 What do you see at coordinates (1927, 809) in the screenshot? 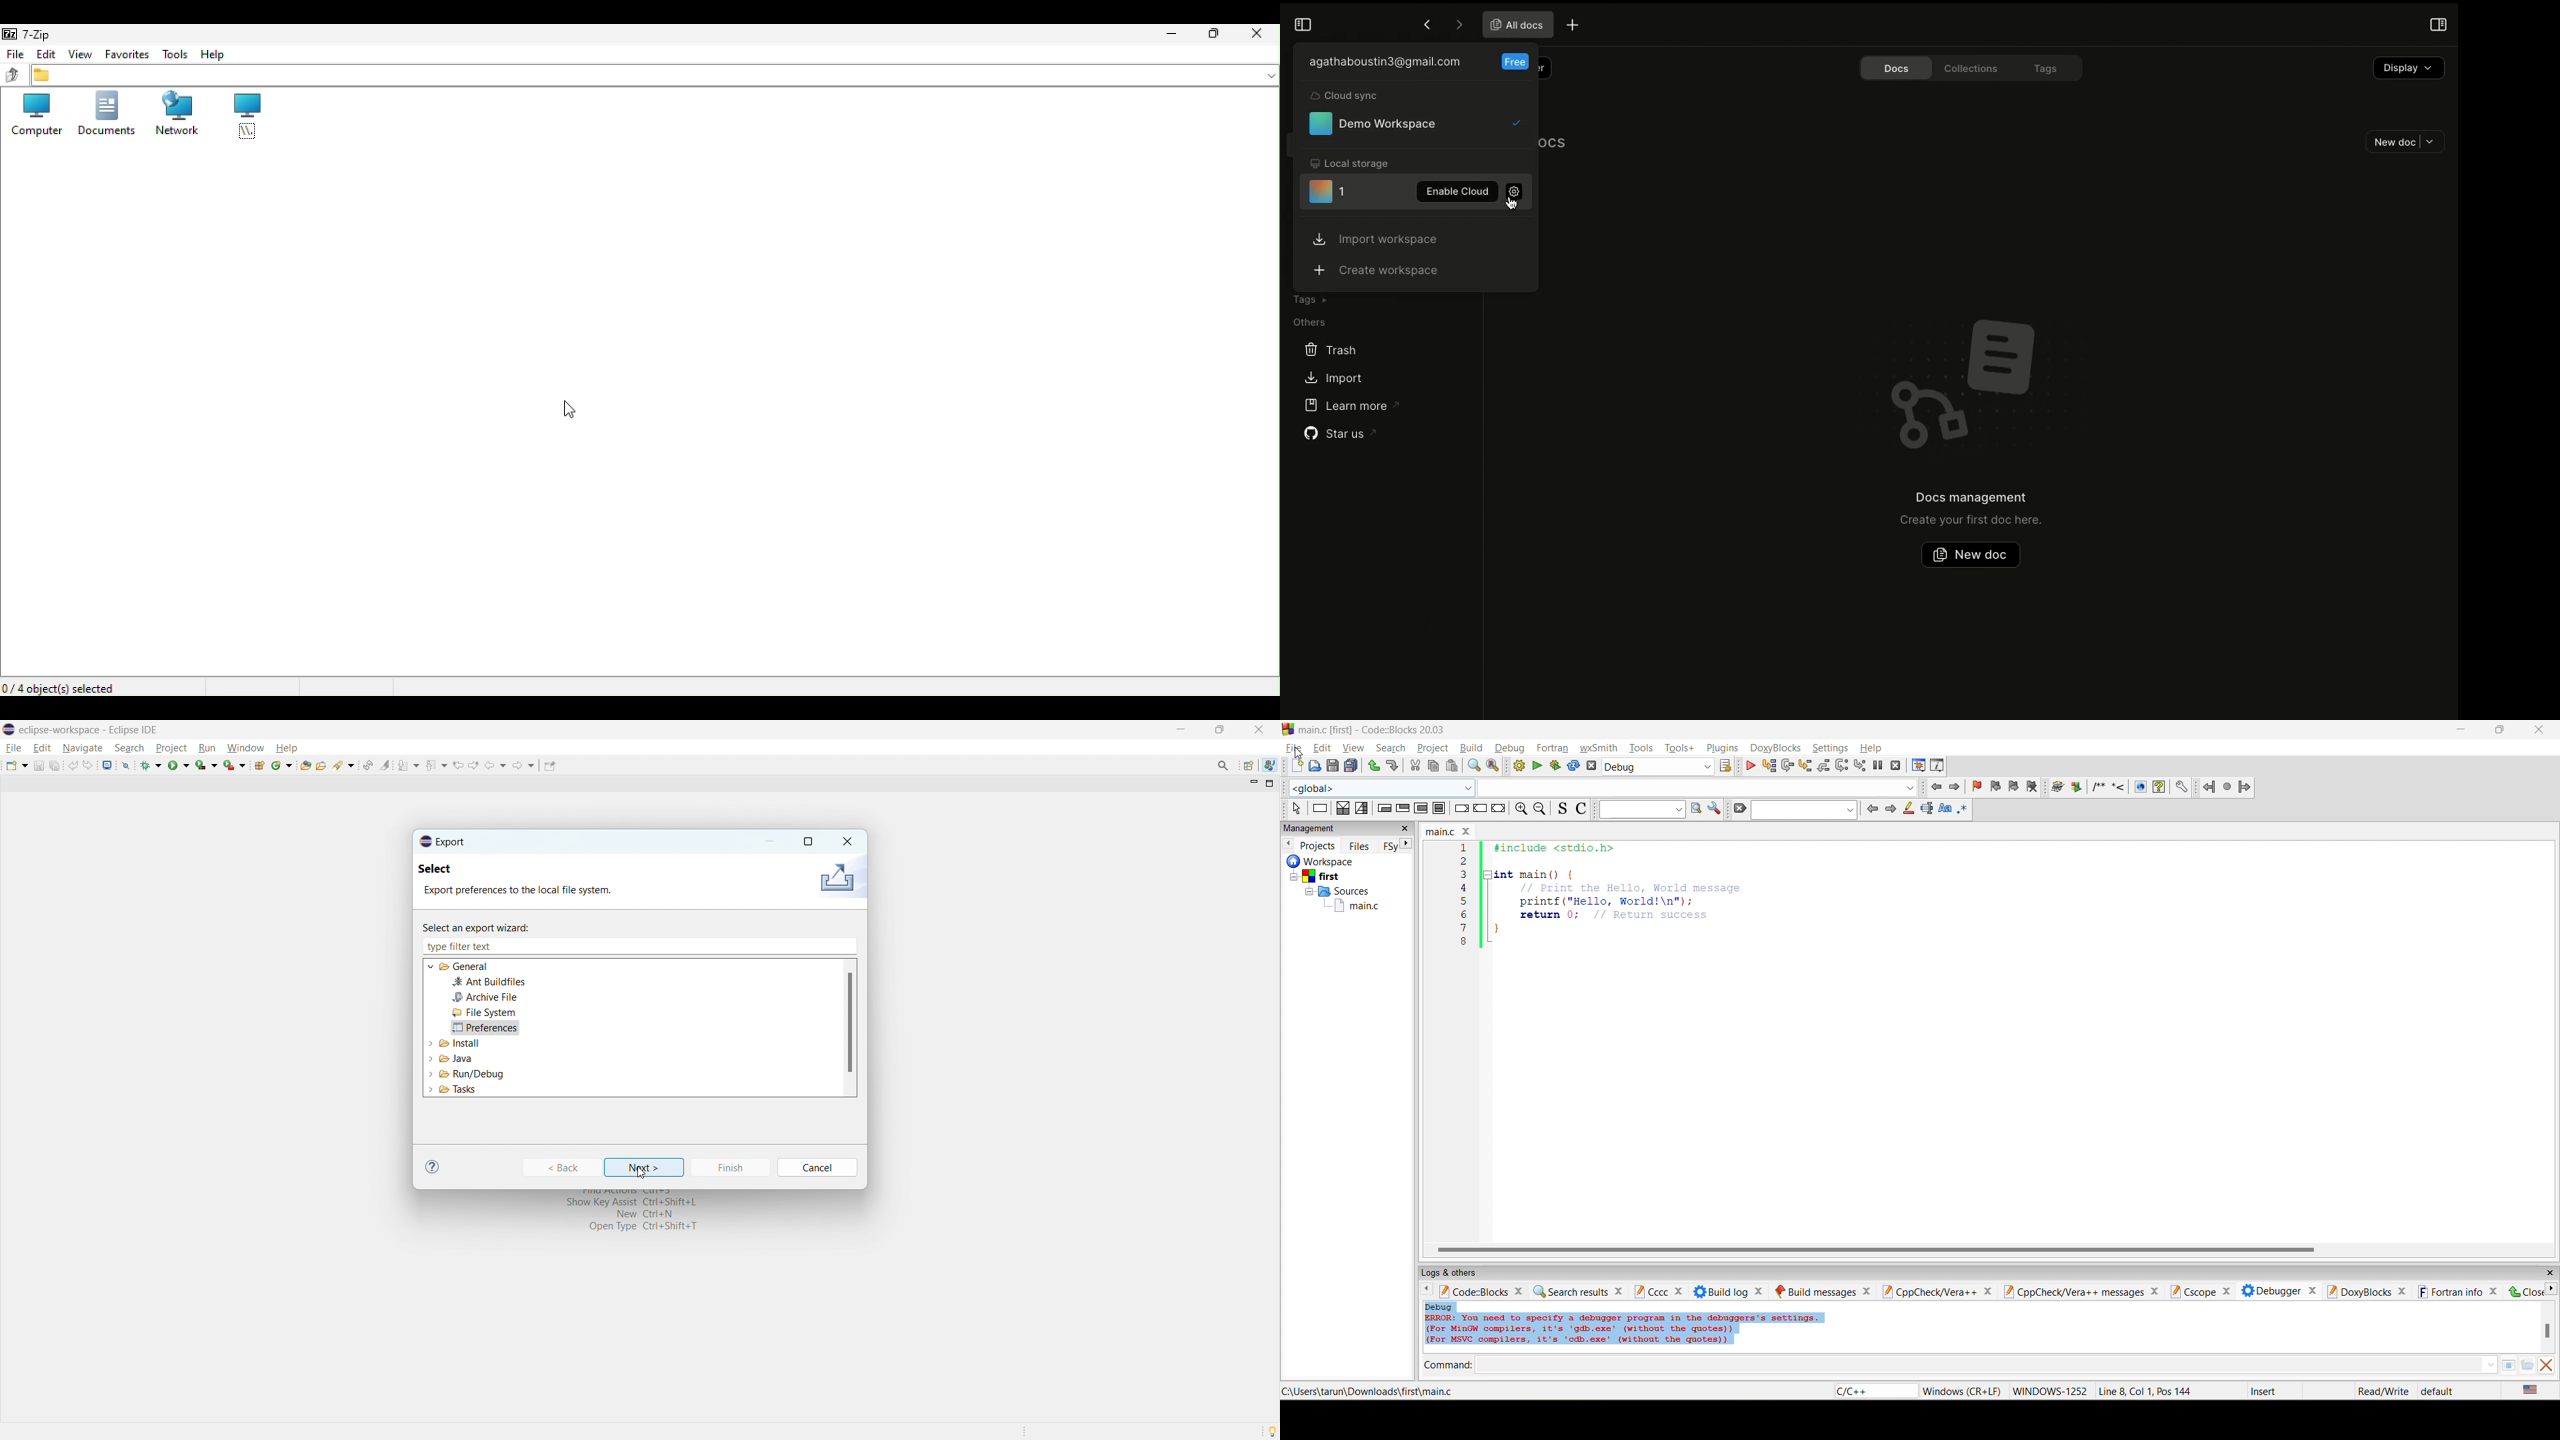
I see `selected text` at bounding box center [1927, 809].